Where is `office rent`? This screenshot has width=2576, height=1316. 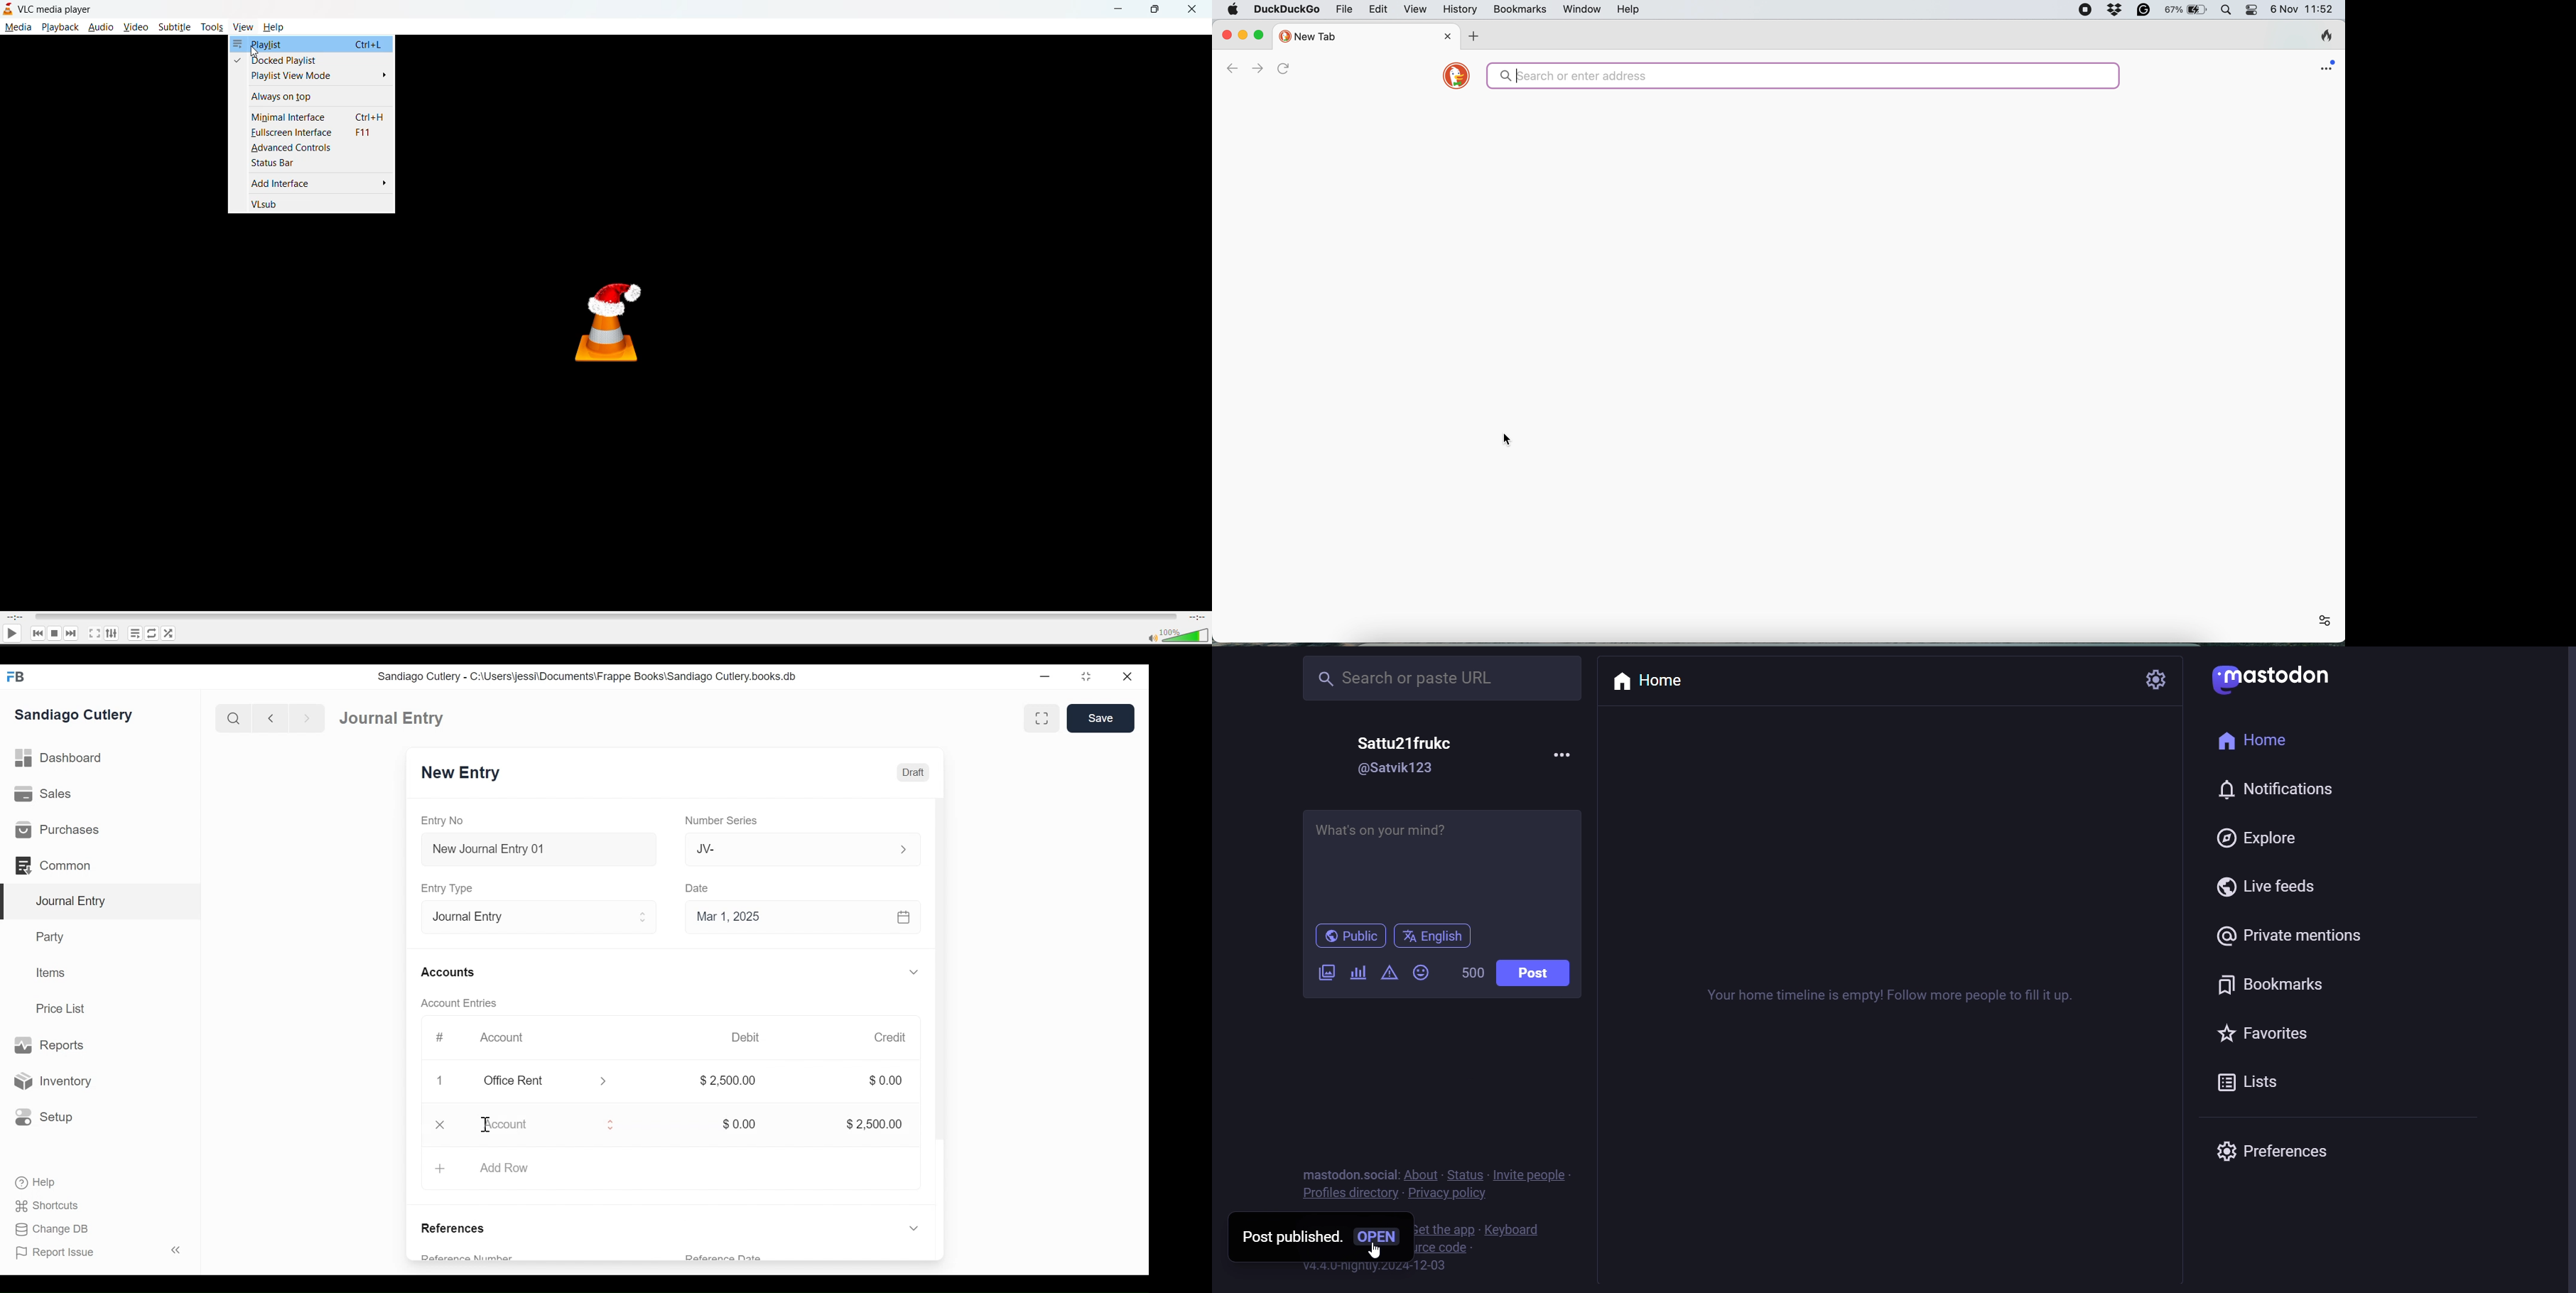 office rent is located at coordinates (544, 1081).